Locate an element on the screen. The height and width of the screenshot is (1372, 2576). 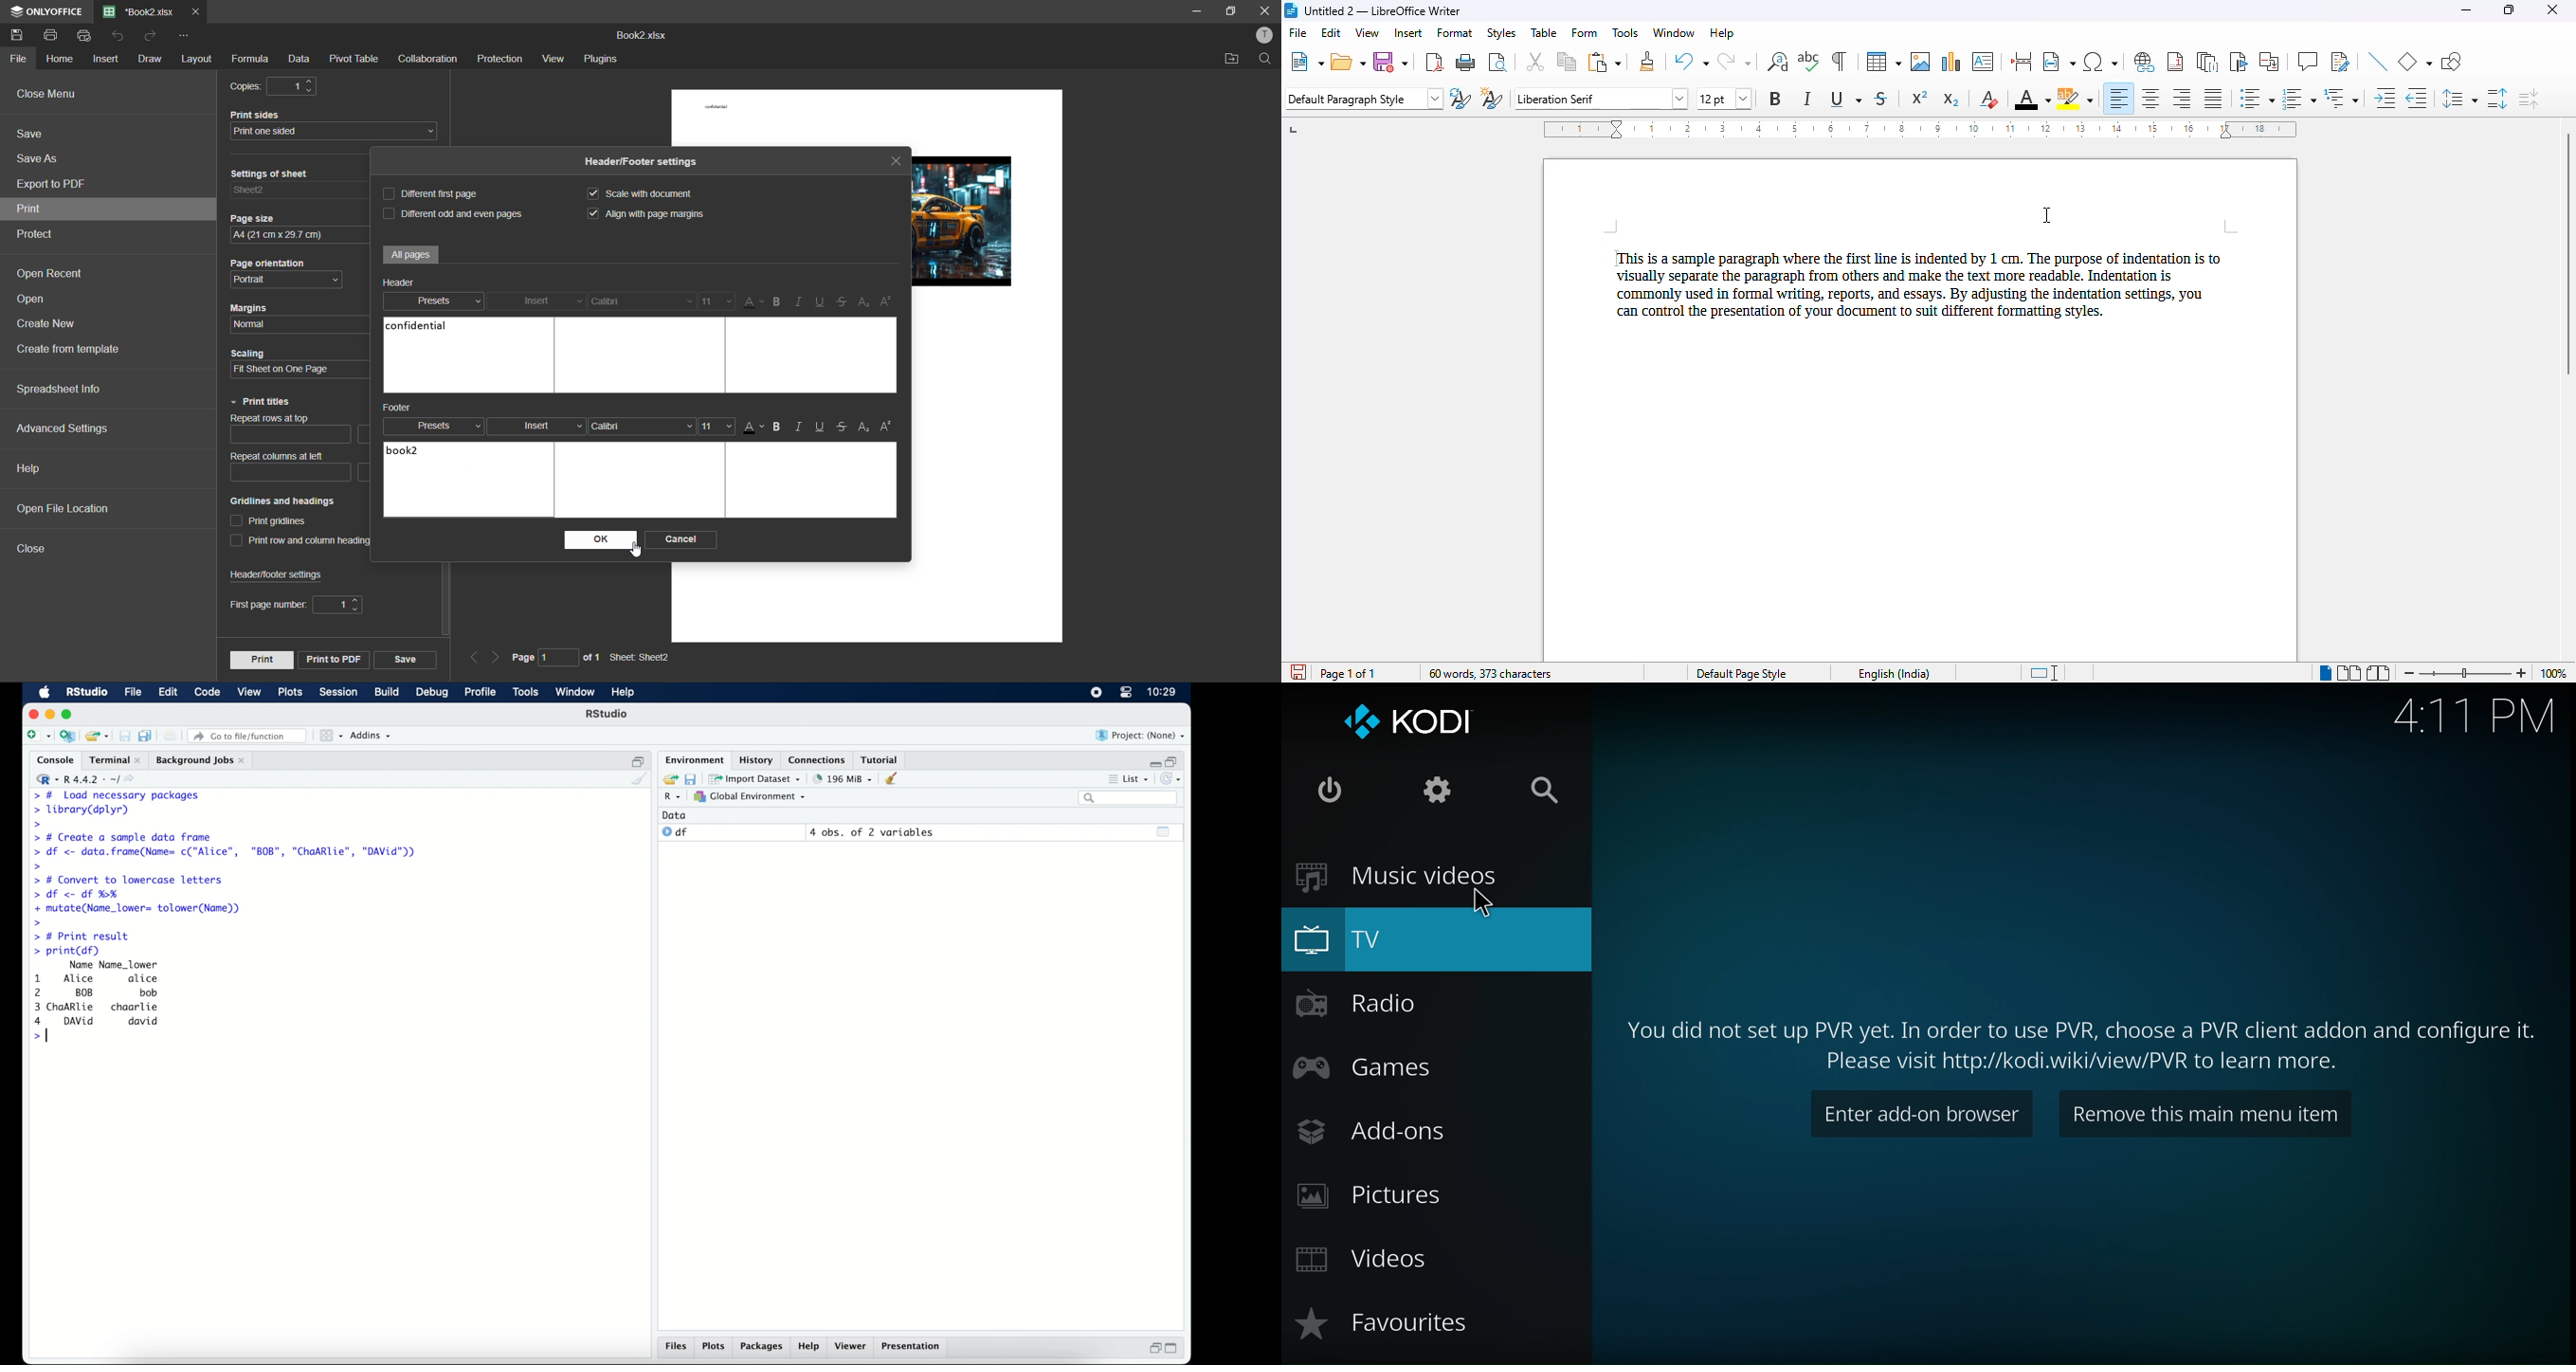
df is located at coordinates (675, 832).